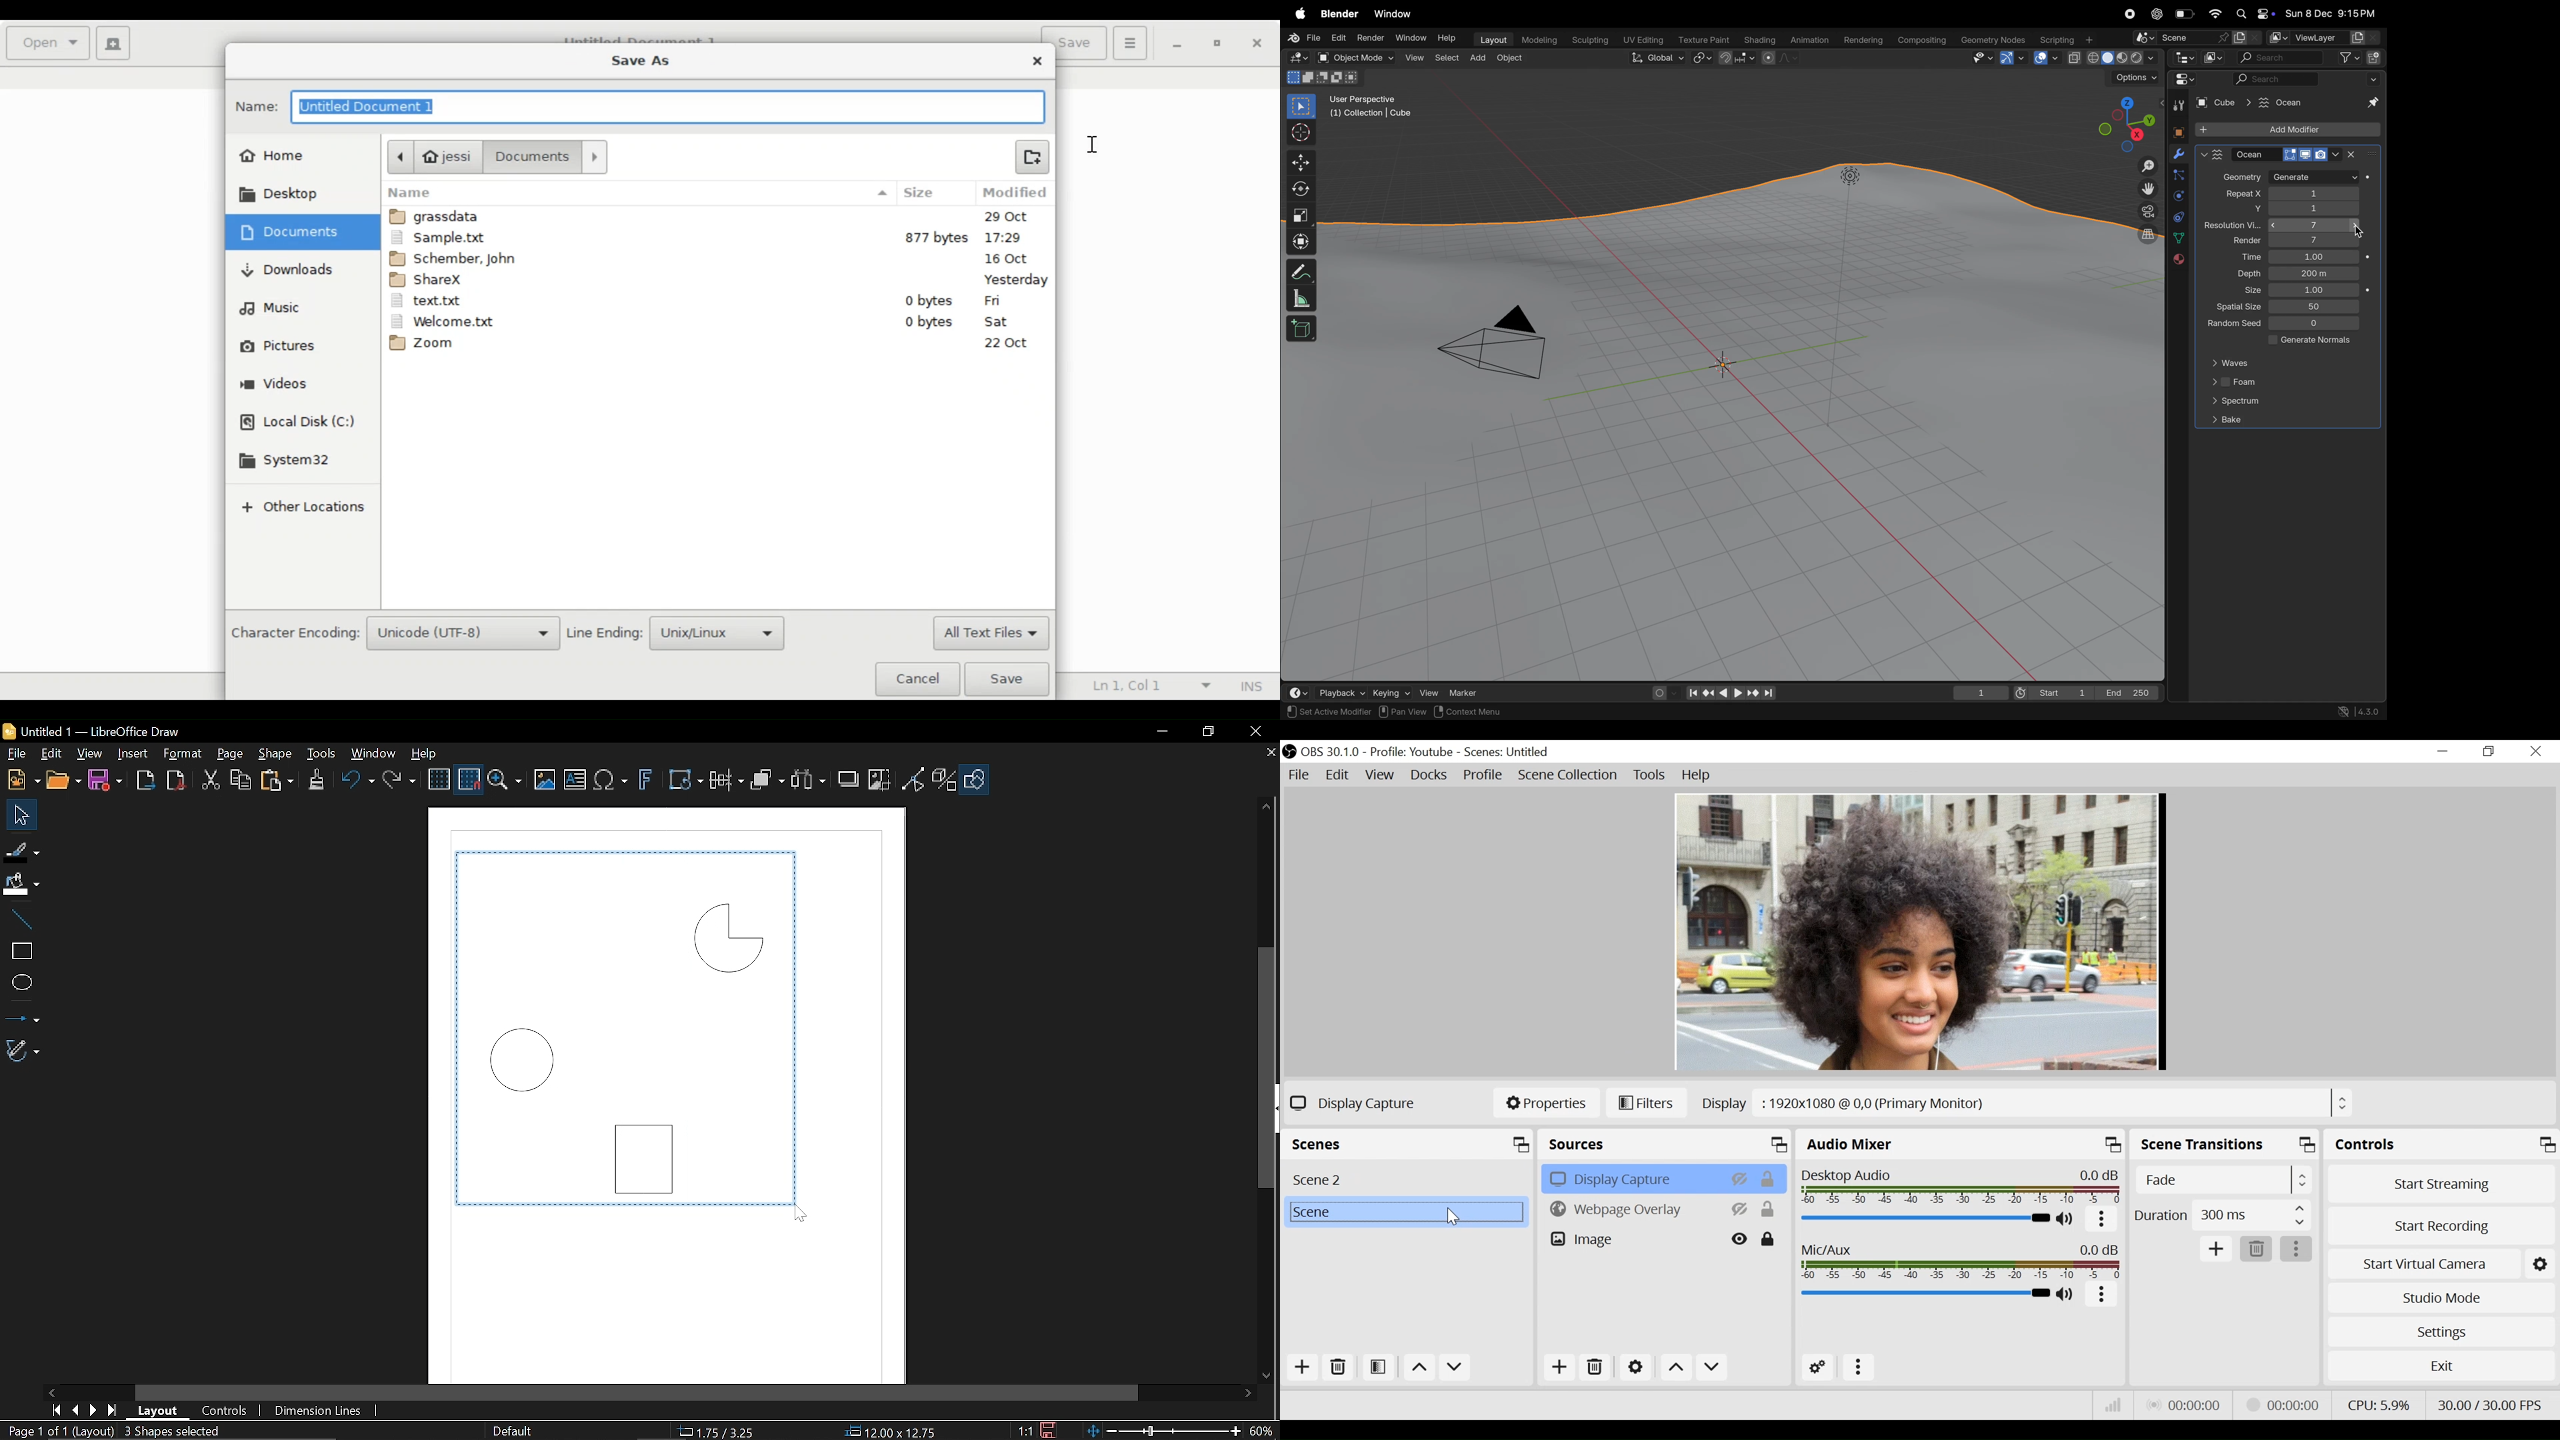 This screenshot has height=1456, width=2576. Describe the element at coordinates (1045, 1430) in the screenshot. I see `Save` at that location.